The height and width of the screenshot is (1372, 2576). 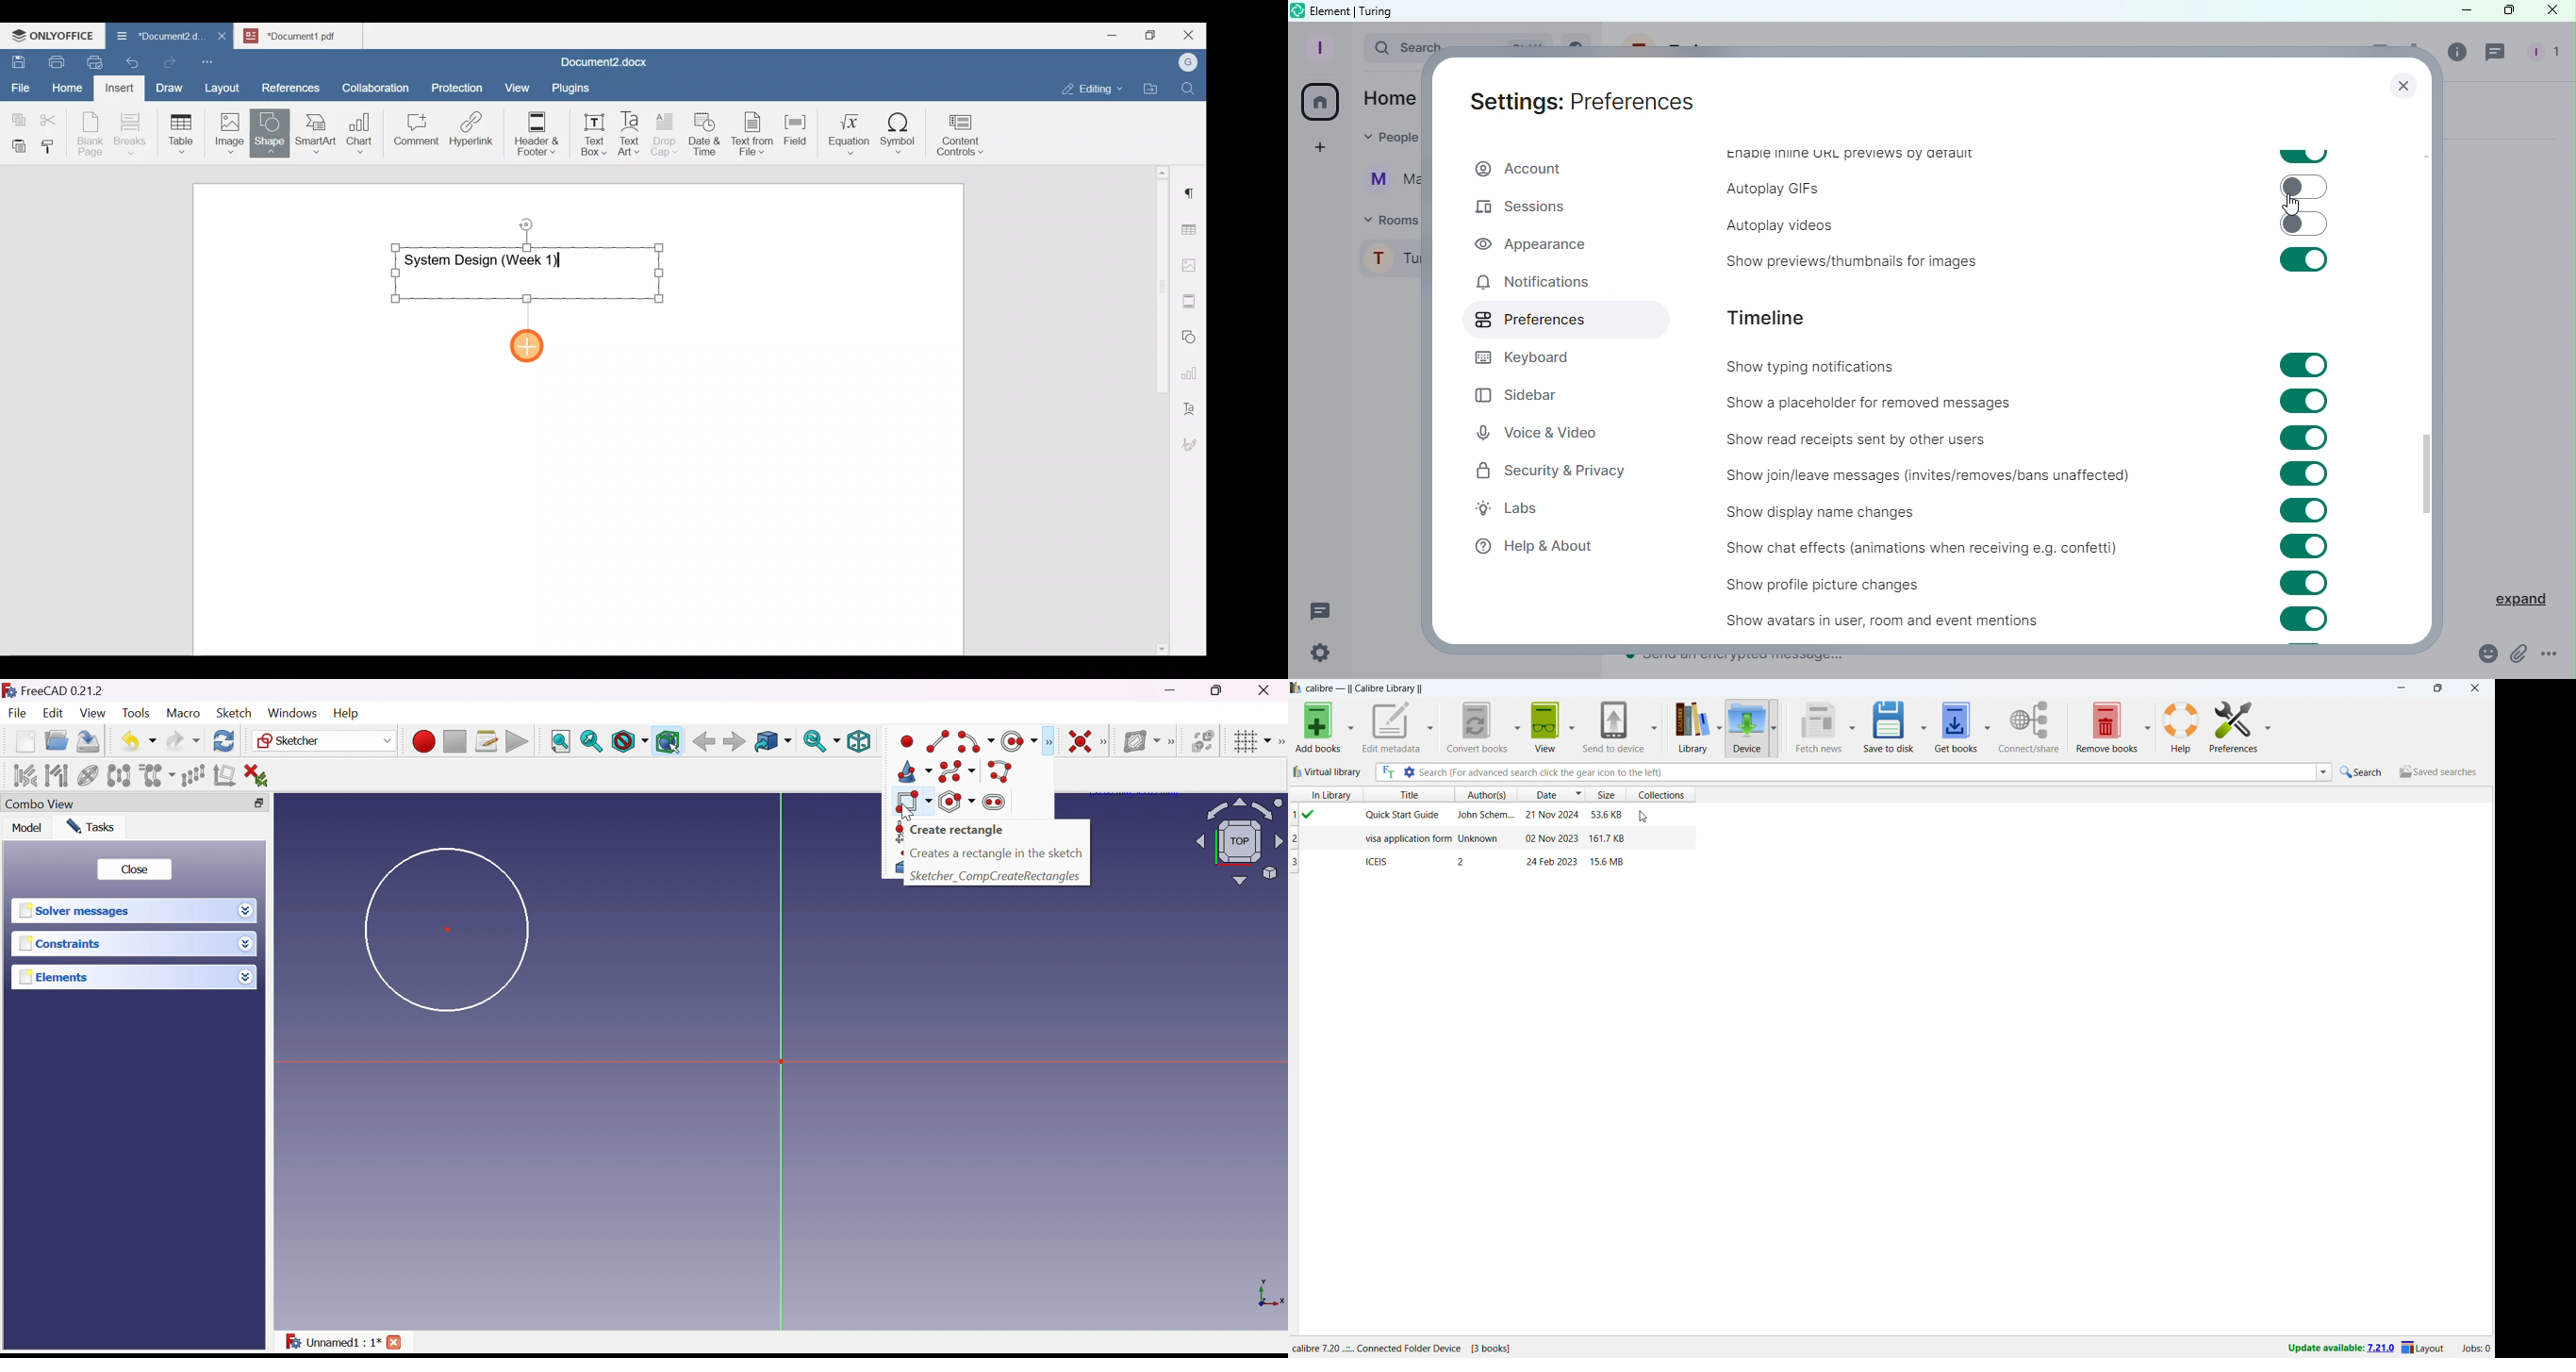 What do you see at coordinates (1551, 474) in the screenshot?
I see `Security and privacy` at bounding box center [1551, 474].